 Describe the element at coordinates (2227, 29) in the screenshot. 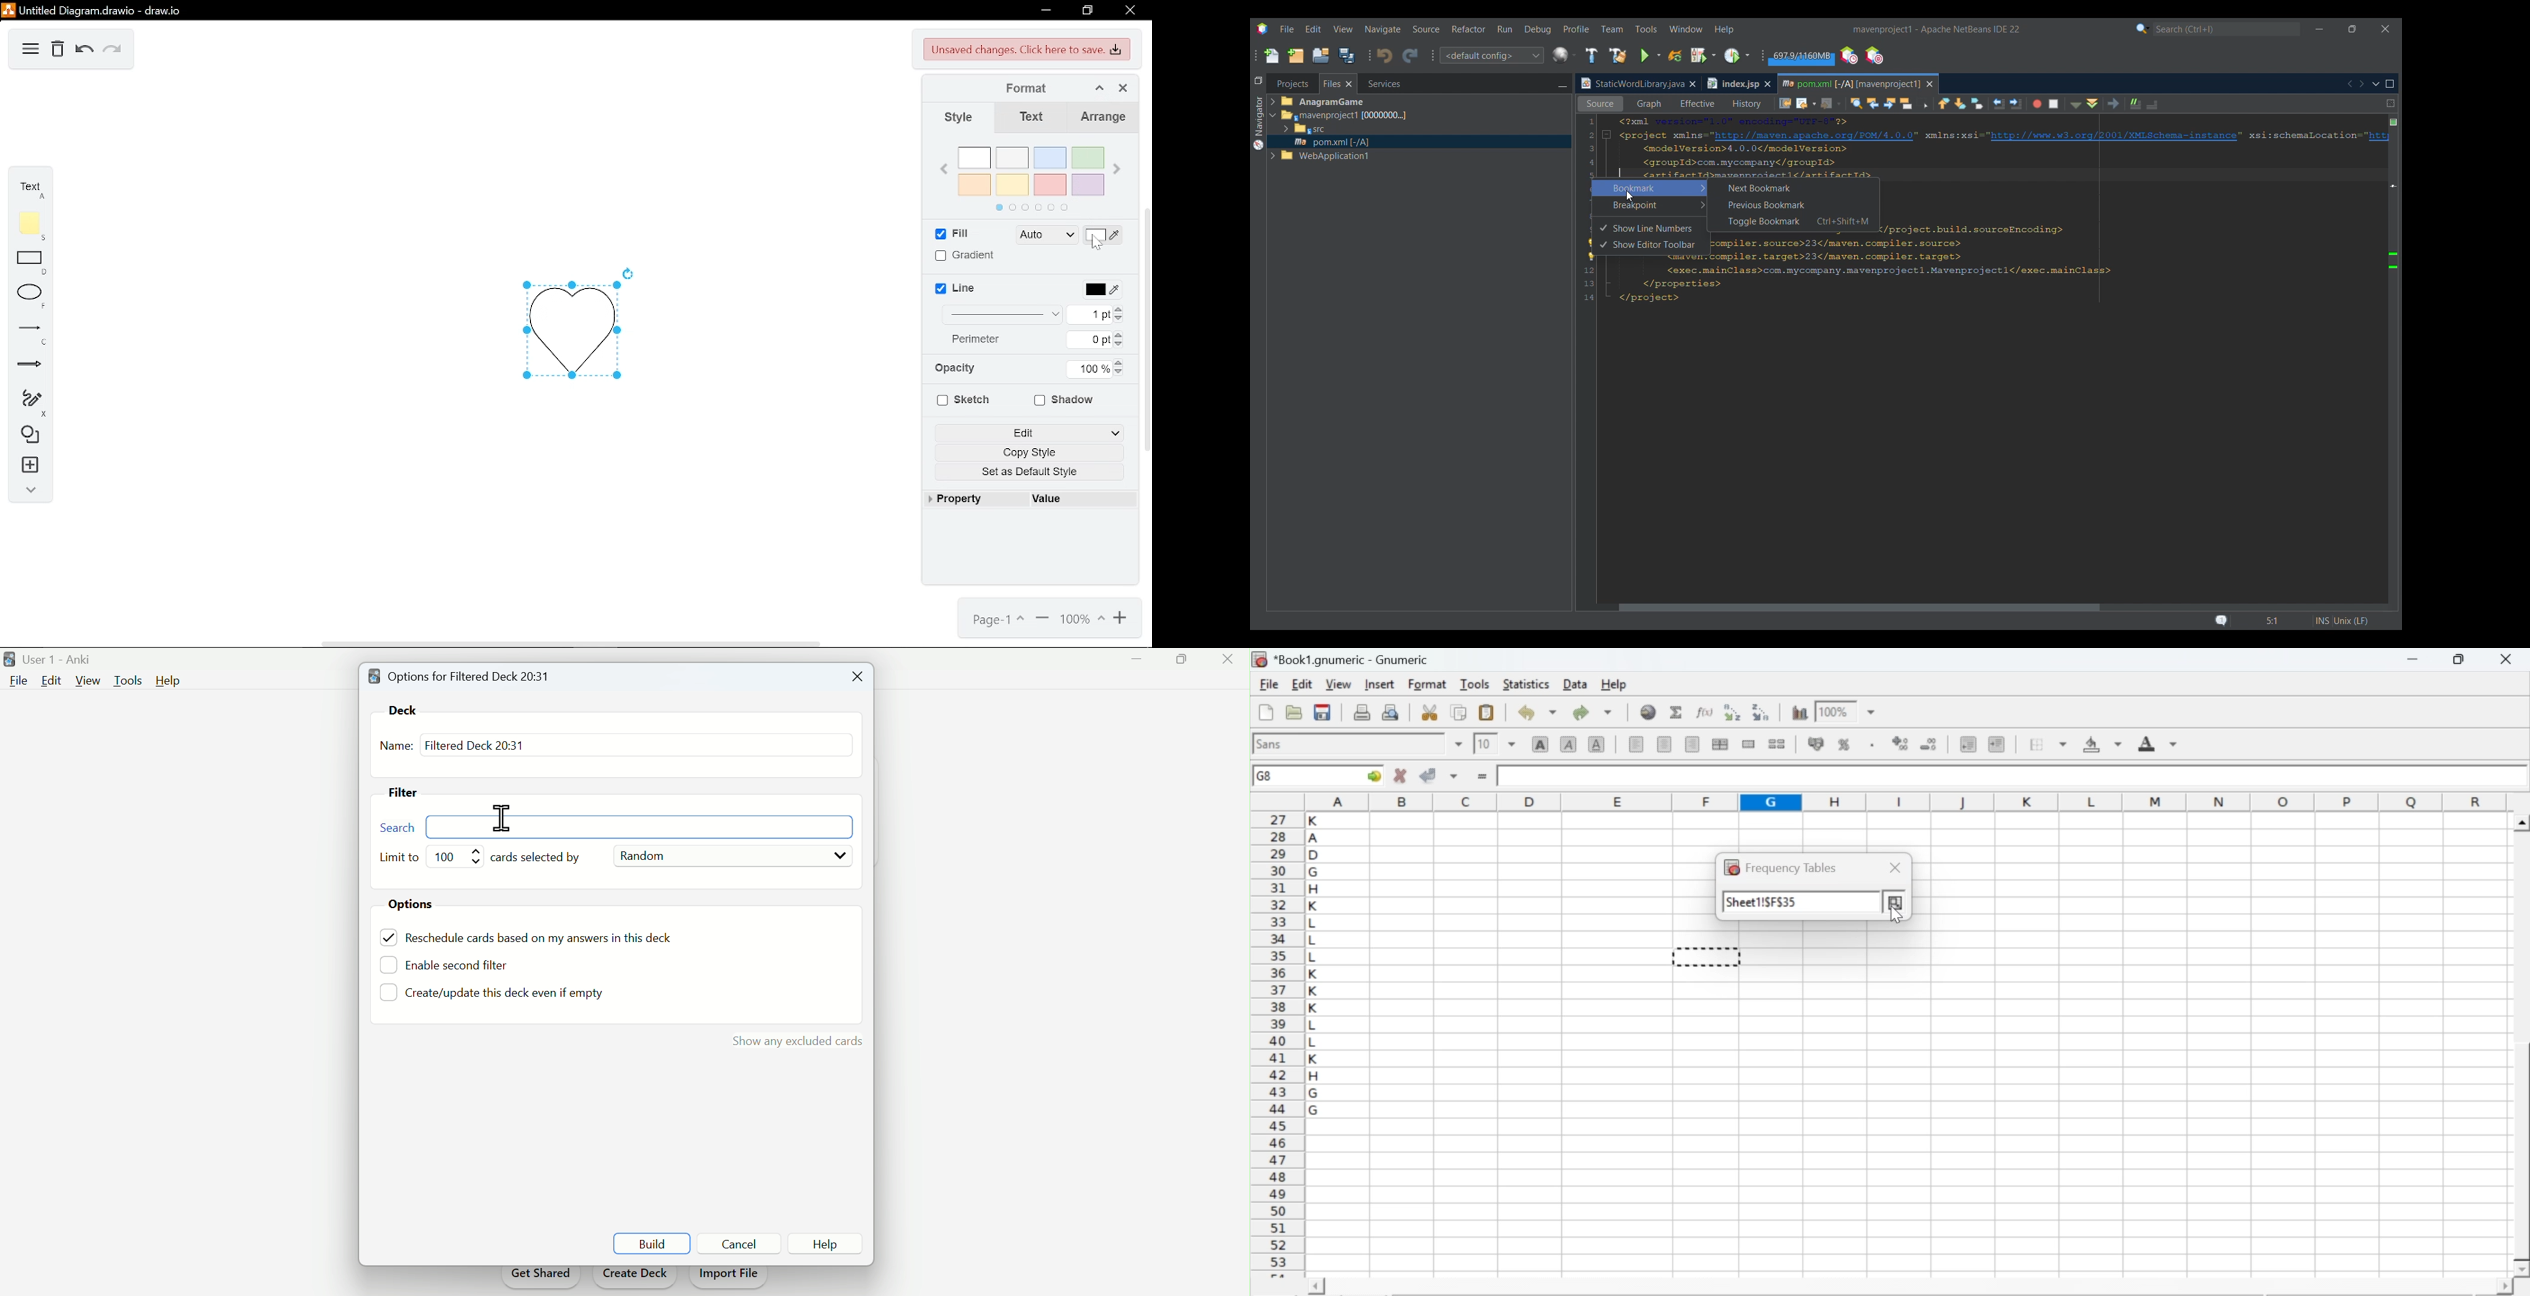

I see `Search` at that location.